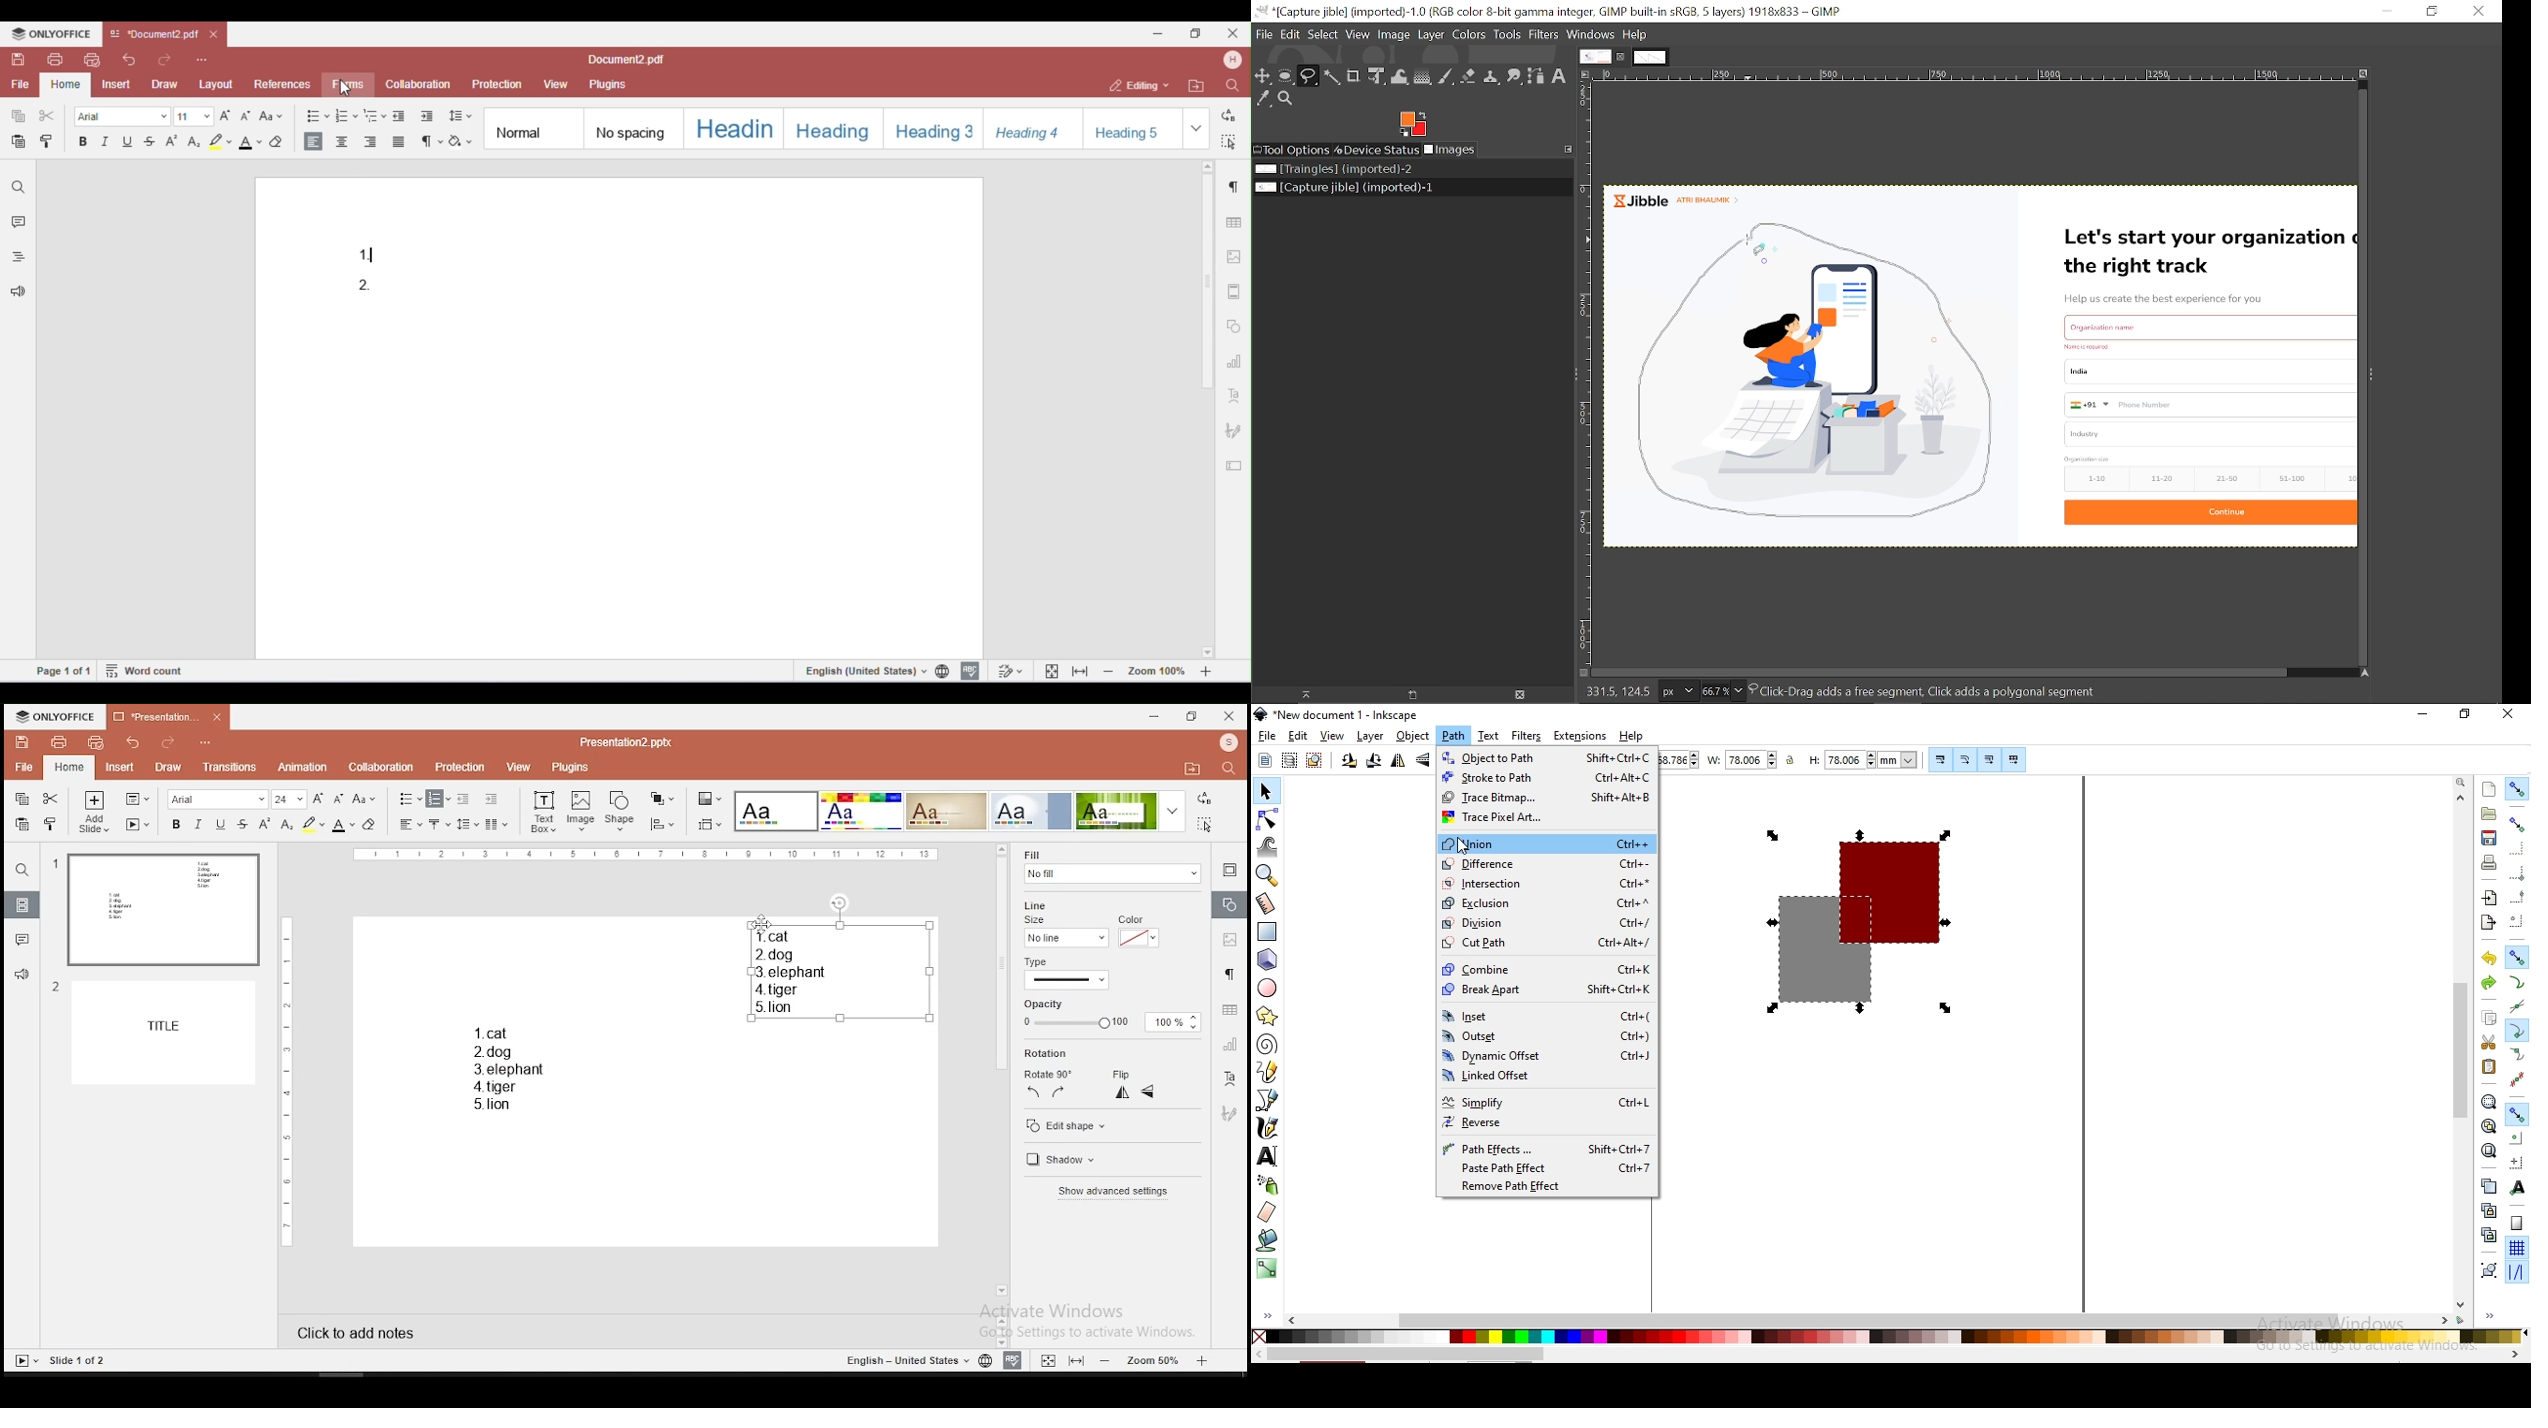 The width and height of the screenshot is (2548, 1428). Describe the element at coordinates (220, 824) in the screenshot. I see `underline` at that location.